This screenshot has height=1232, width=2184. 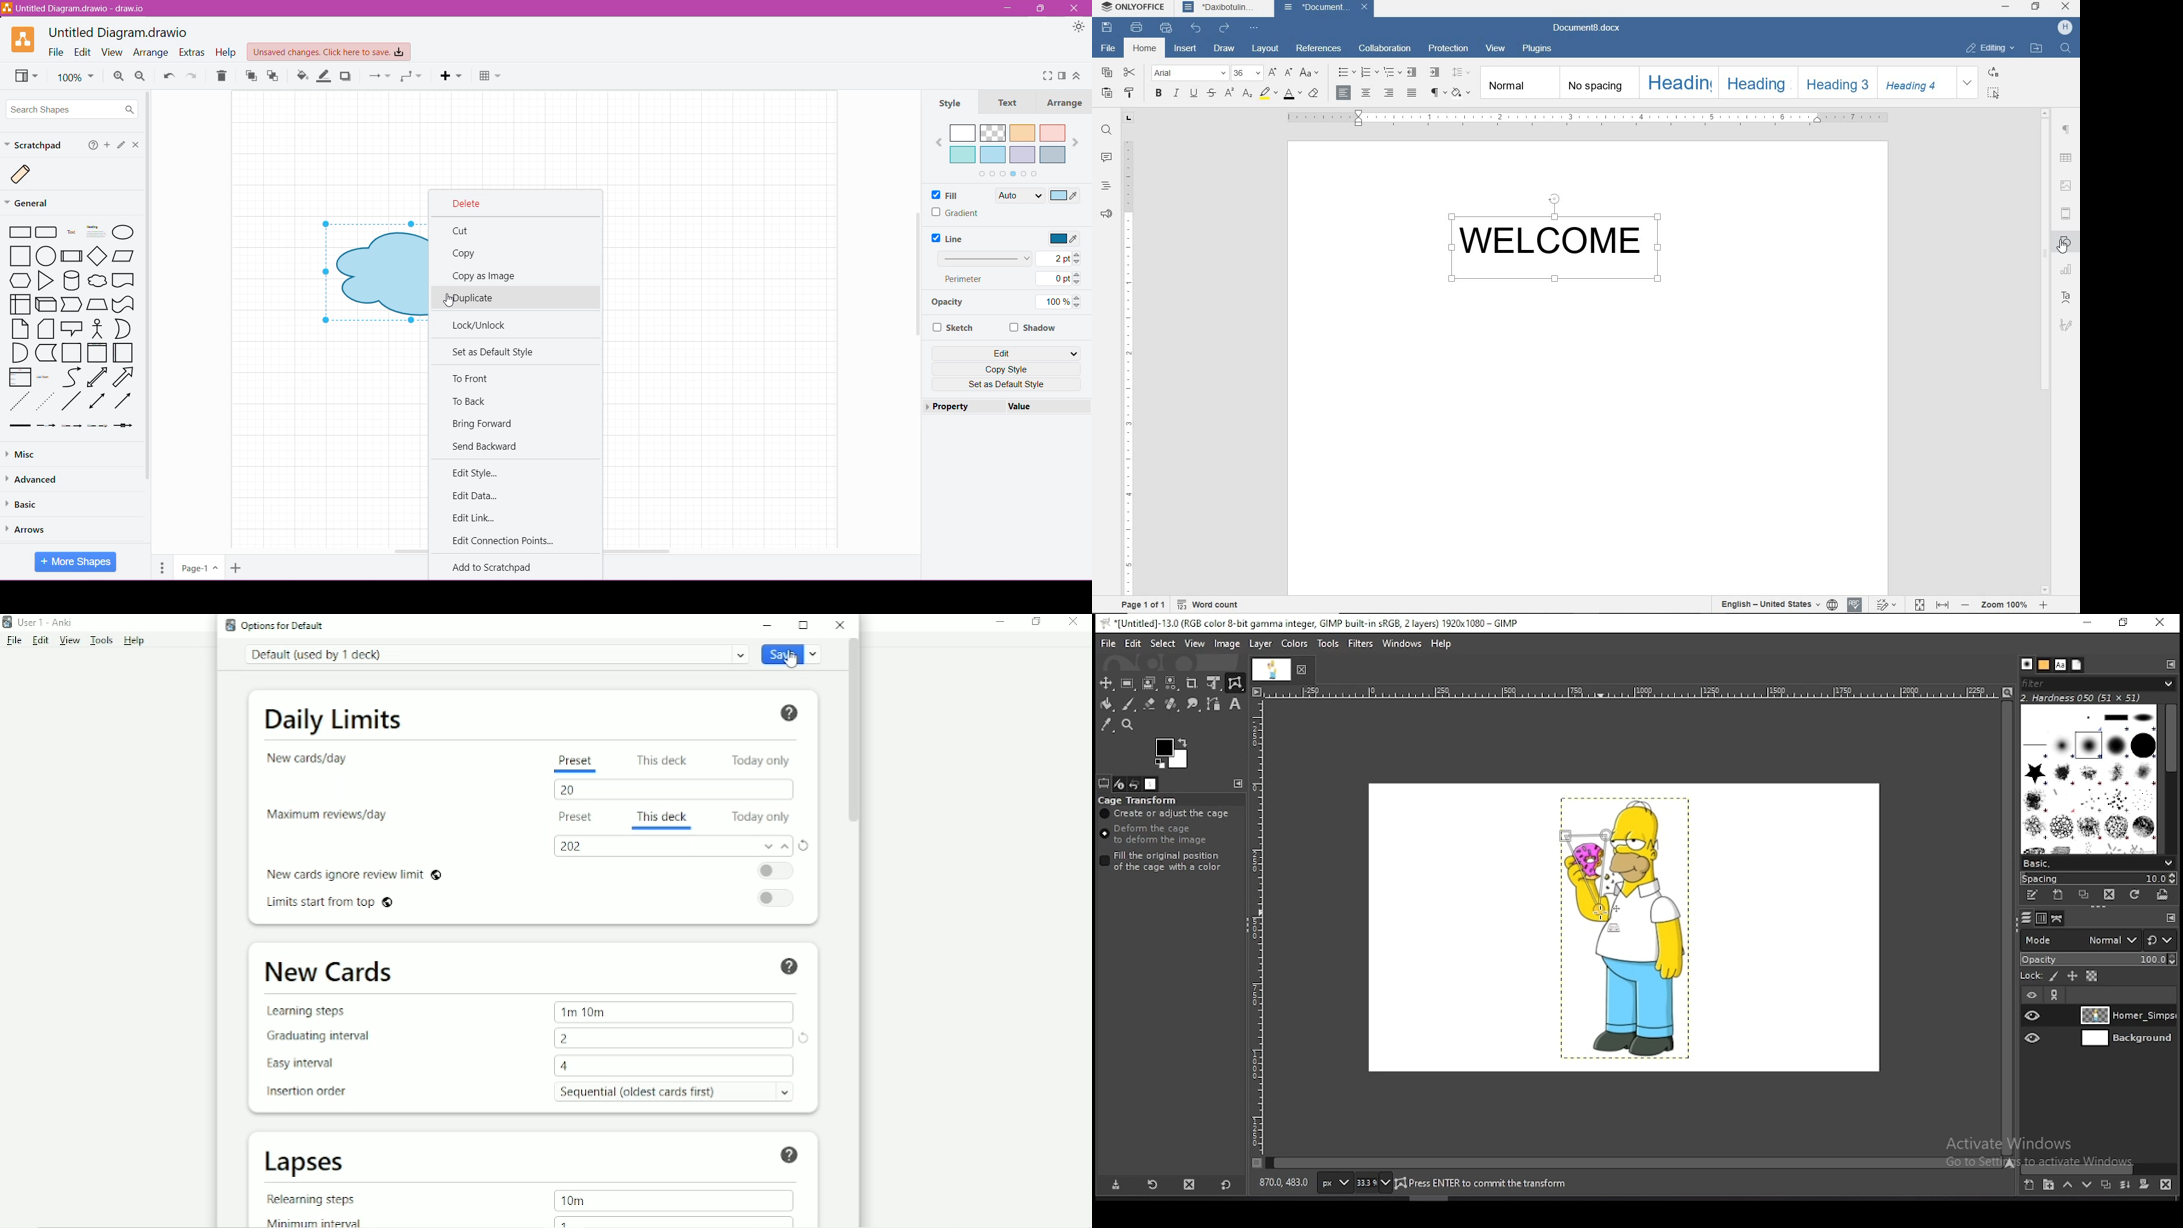 What do you see at coordinates (1373, 1183) in the screenshot?
I see `zoom status` at bounding box center [1373, 1183].